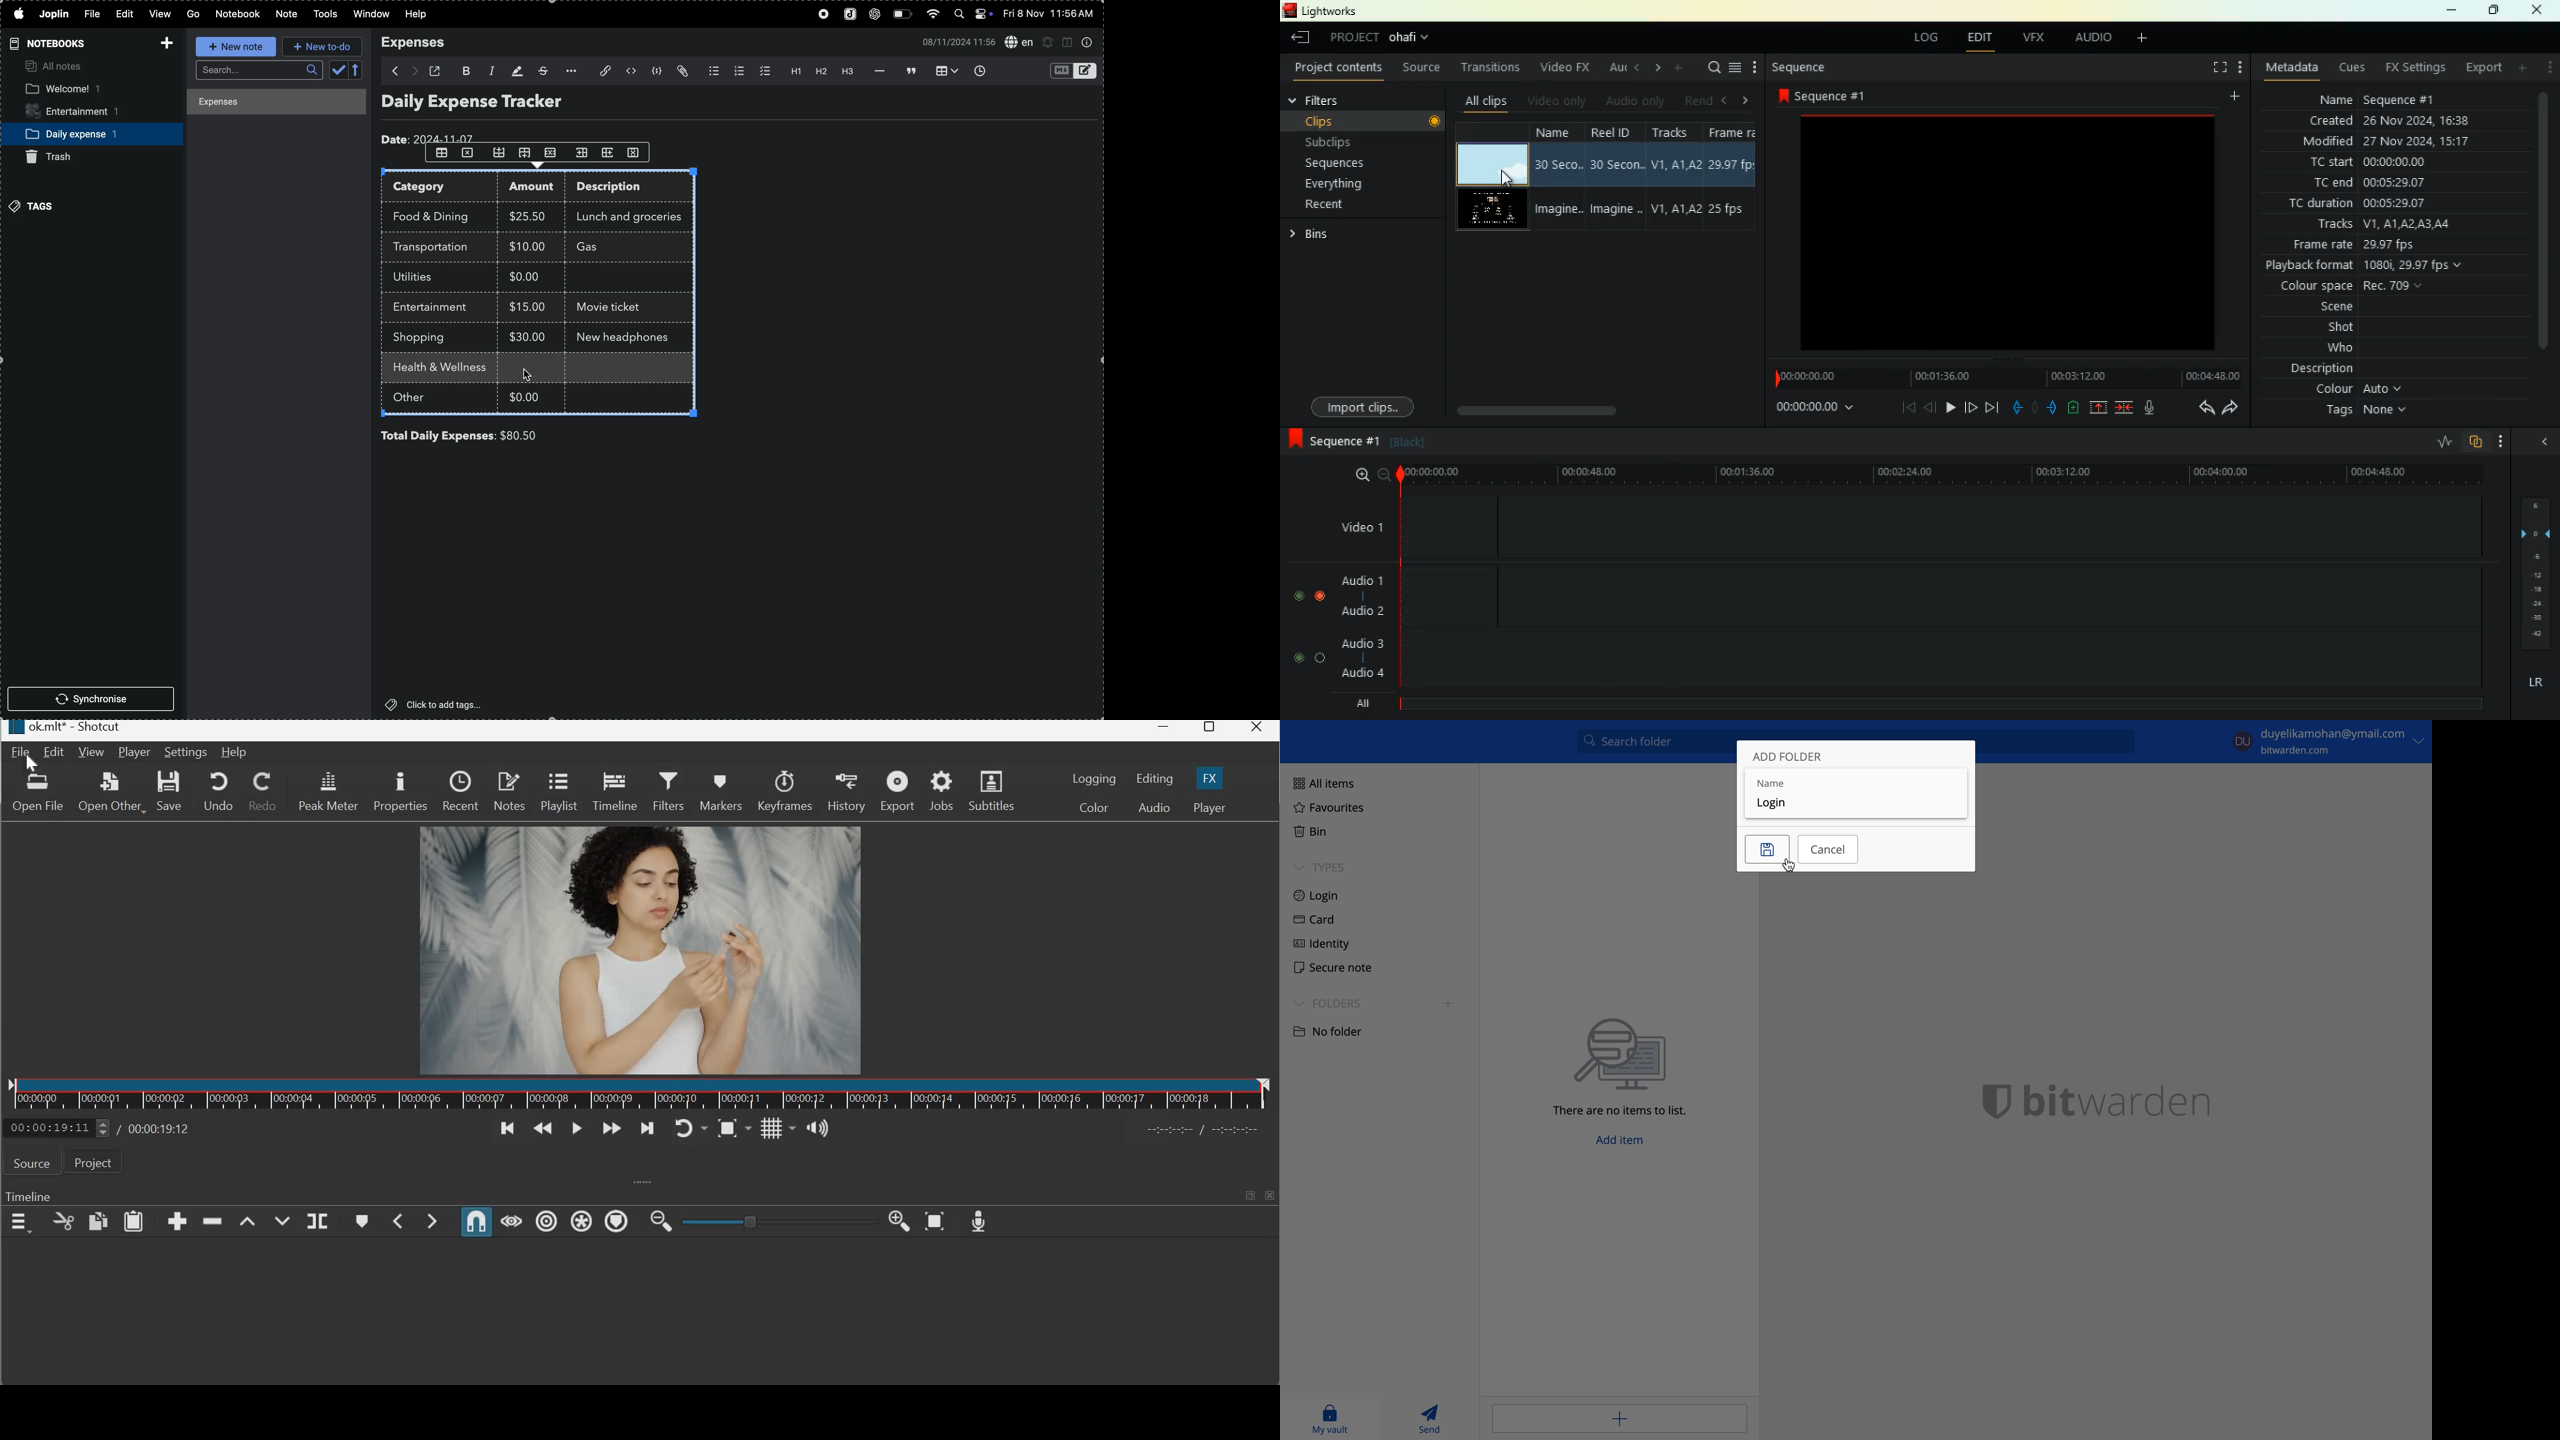 The height and width of the screenshot is (1456, 2576). Describe the element at coordinates (1343, 68) in the screenshot. I see `project contents` at that location.